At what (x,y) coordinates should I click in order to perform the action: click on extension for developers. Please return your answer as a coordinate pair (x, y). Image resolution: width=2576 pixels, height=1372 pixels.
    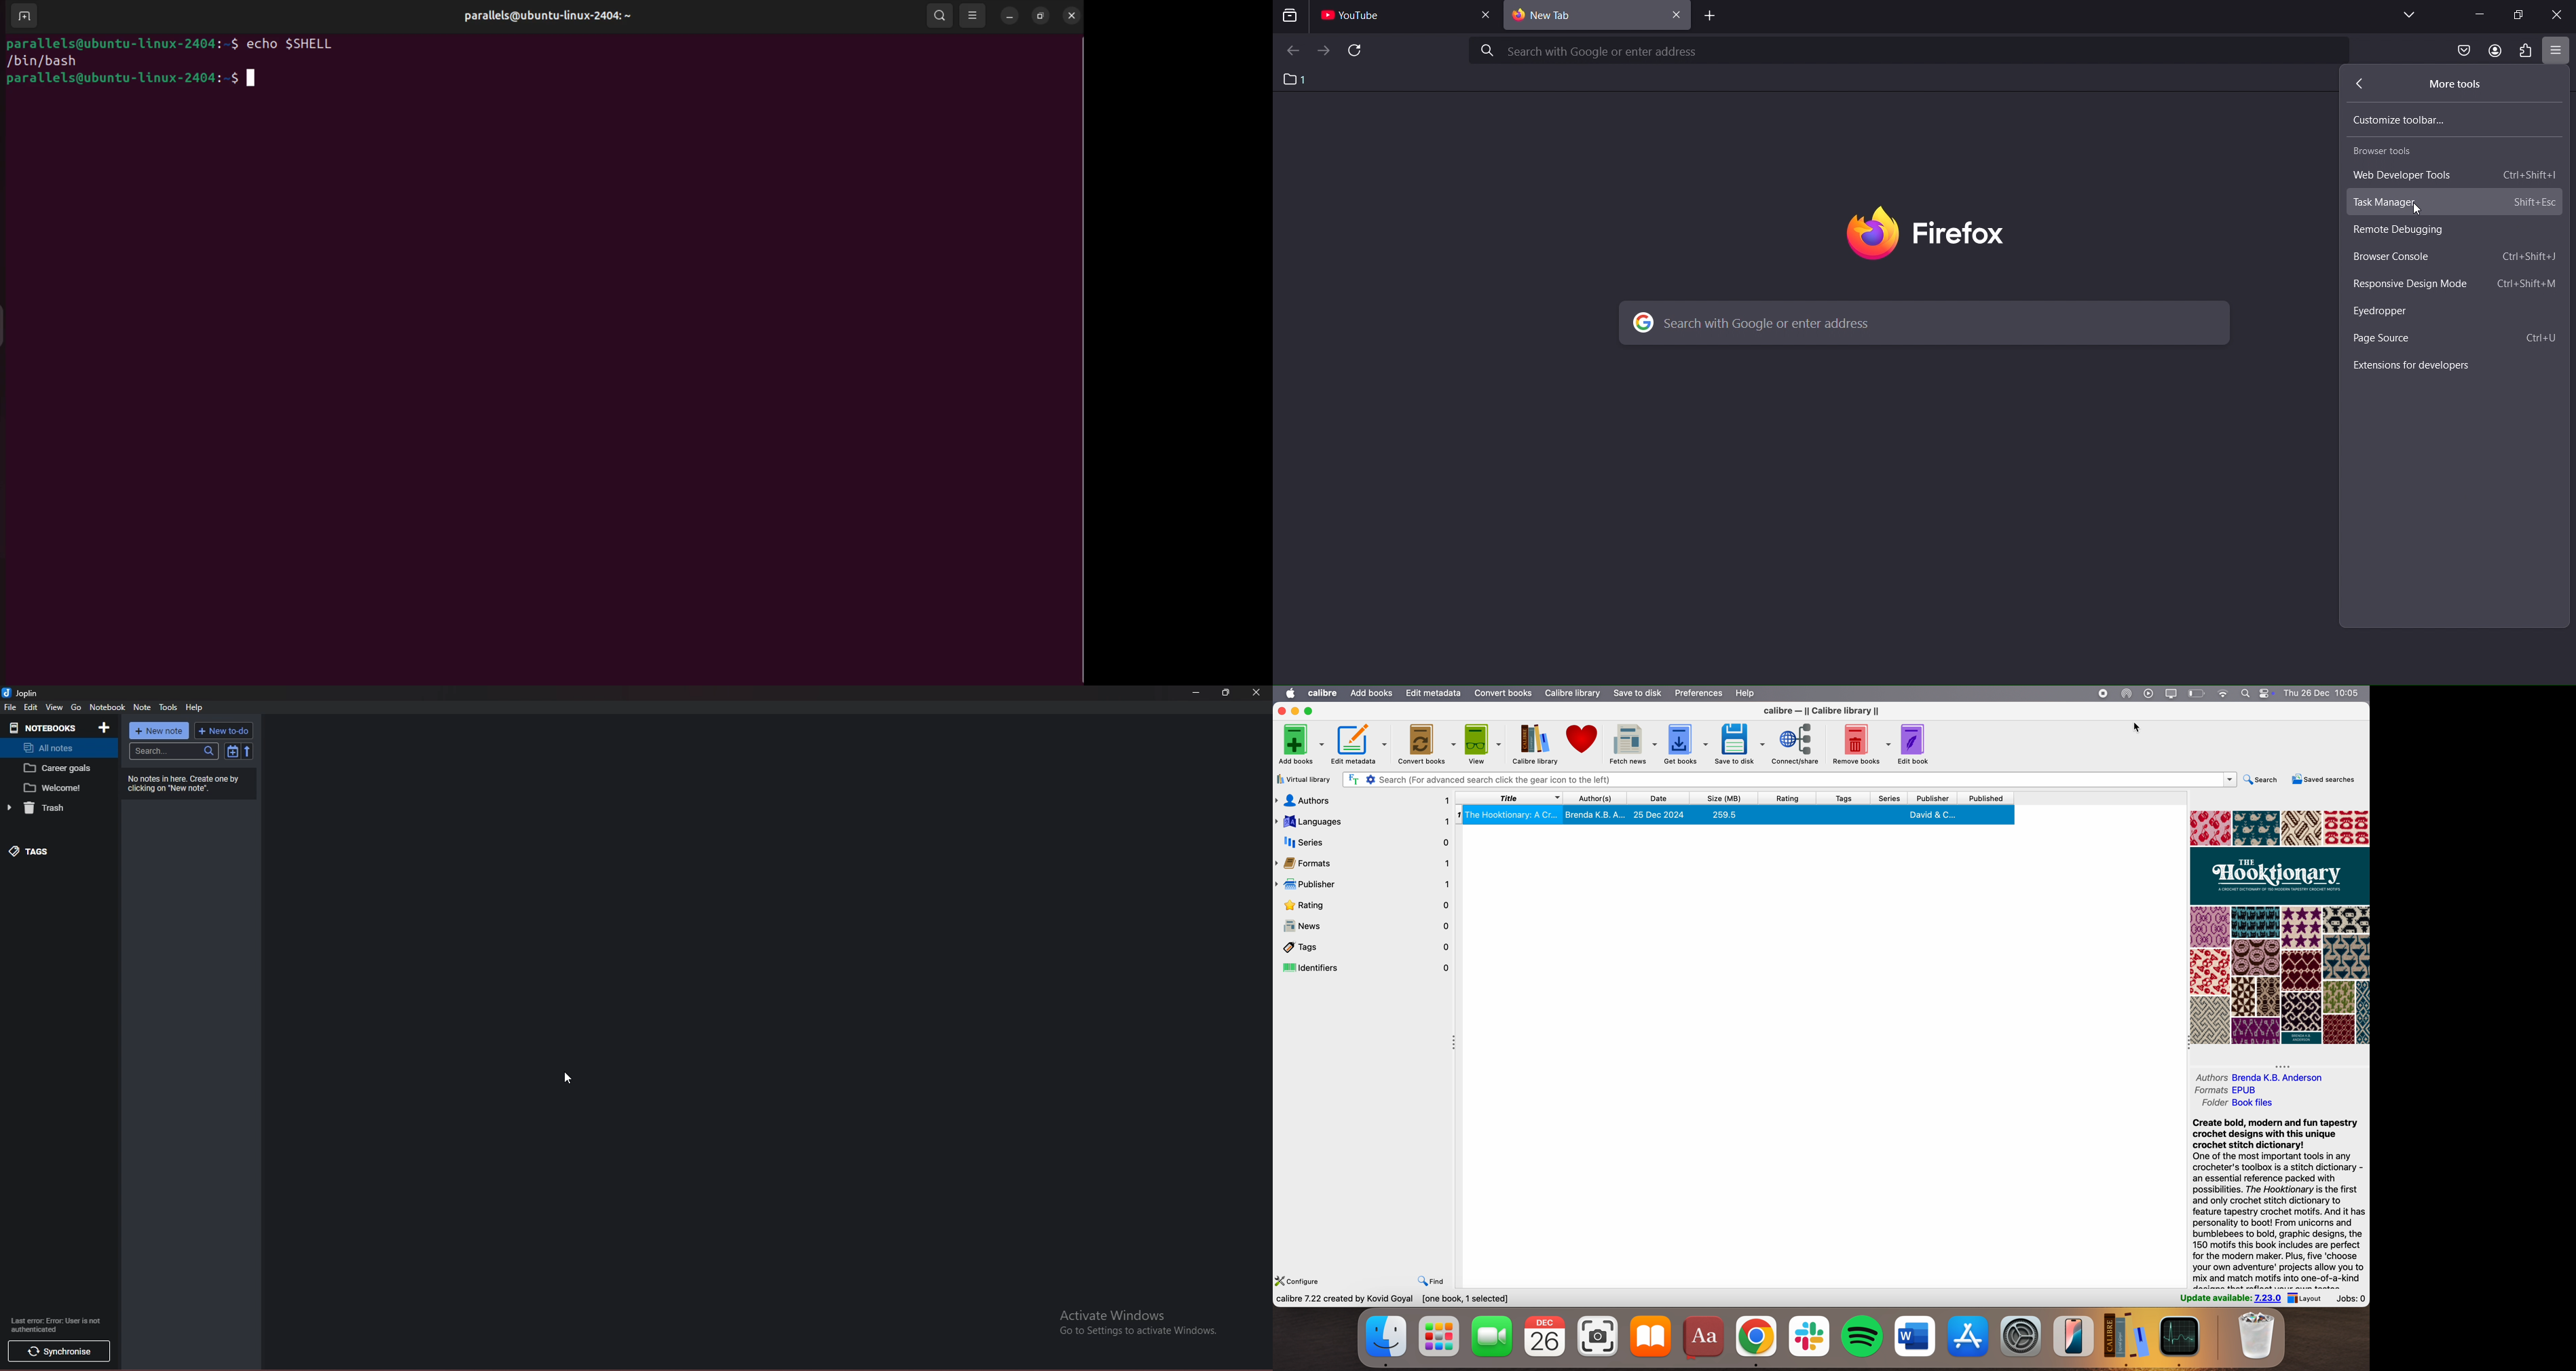
    Looking at the image, I should click on (2425, 363).